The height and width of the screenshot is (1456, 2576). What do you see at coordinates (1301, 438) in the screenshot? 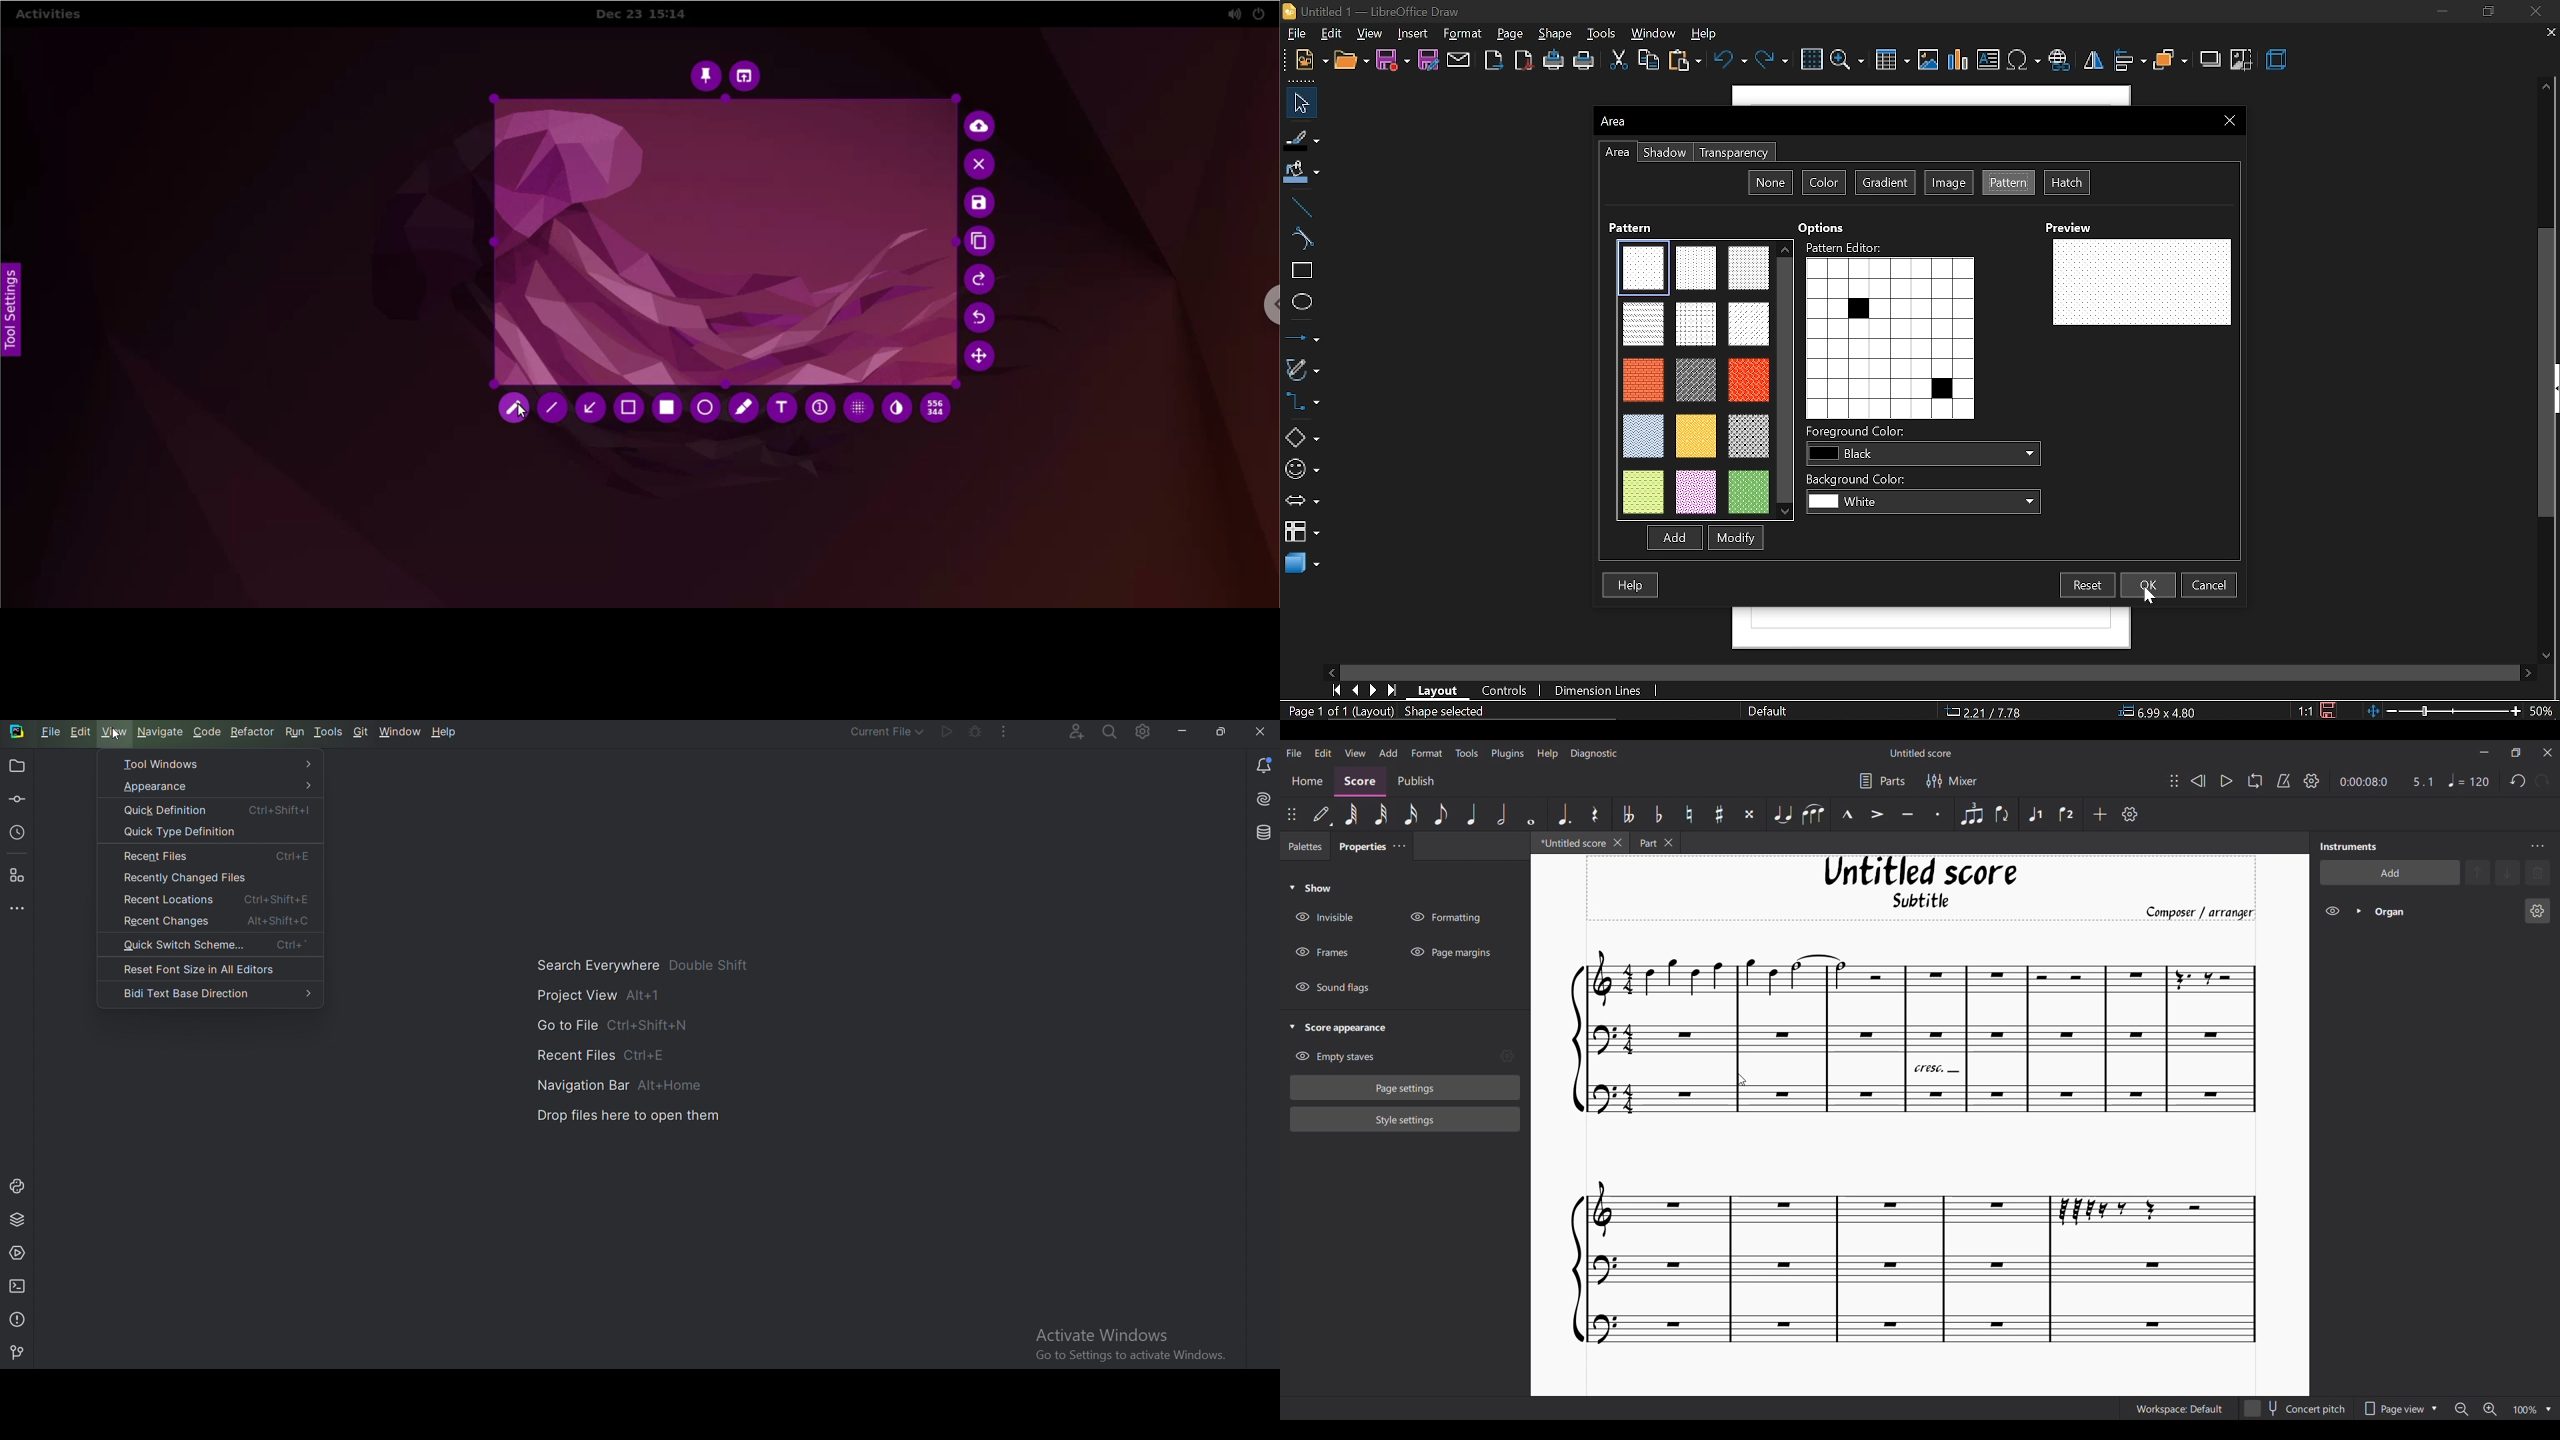
I see `basic shapes` at bounding box center [1301, 438].